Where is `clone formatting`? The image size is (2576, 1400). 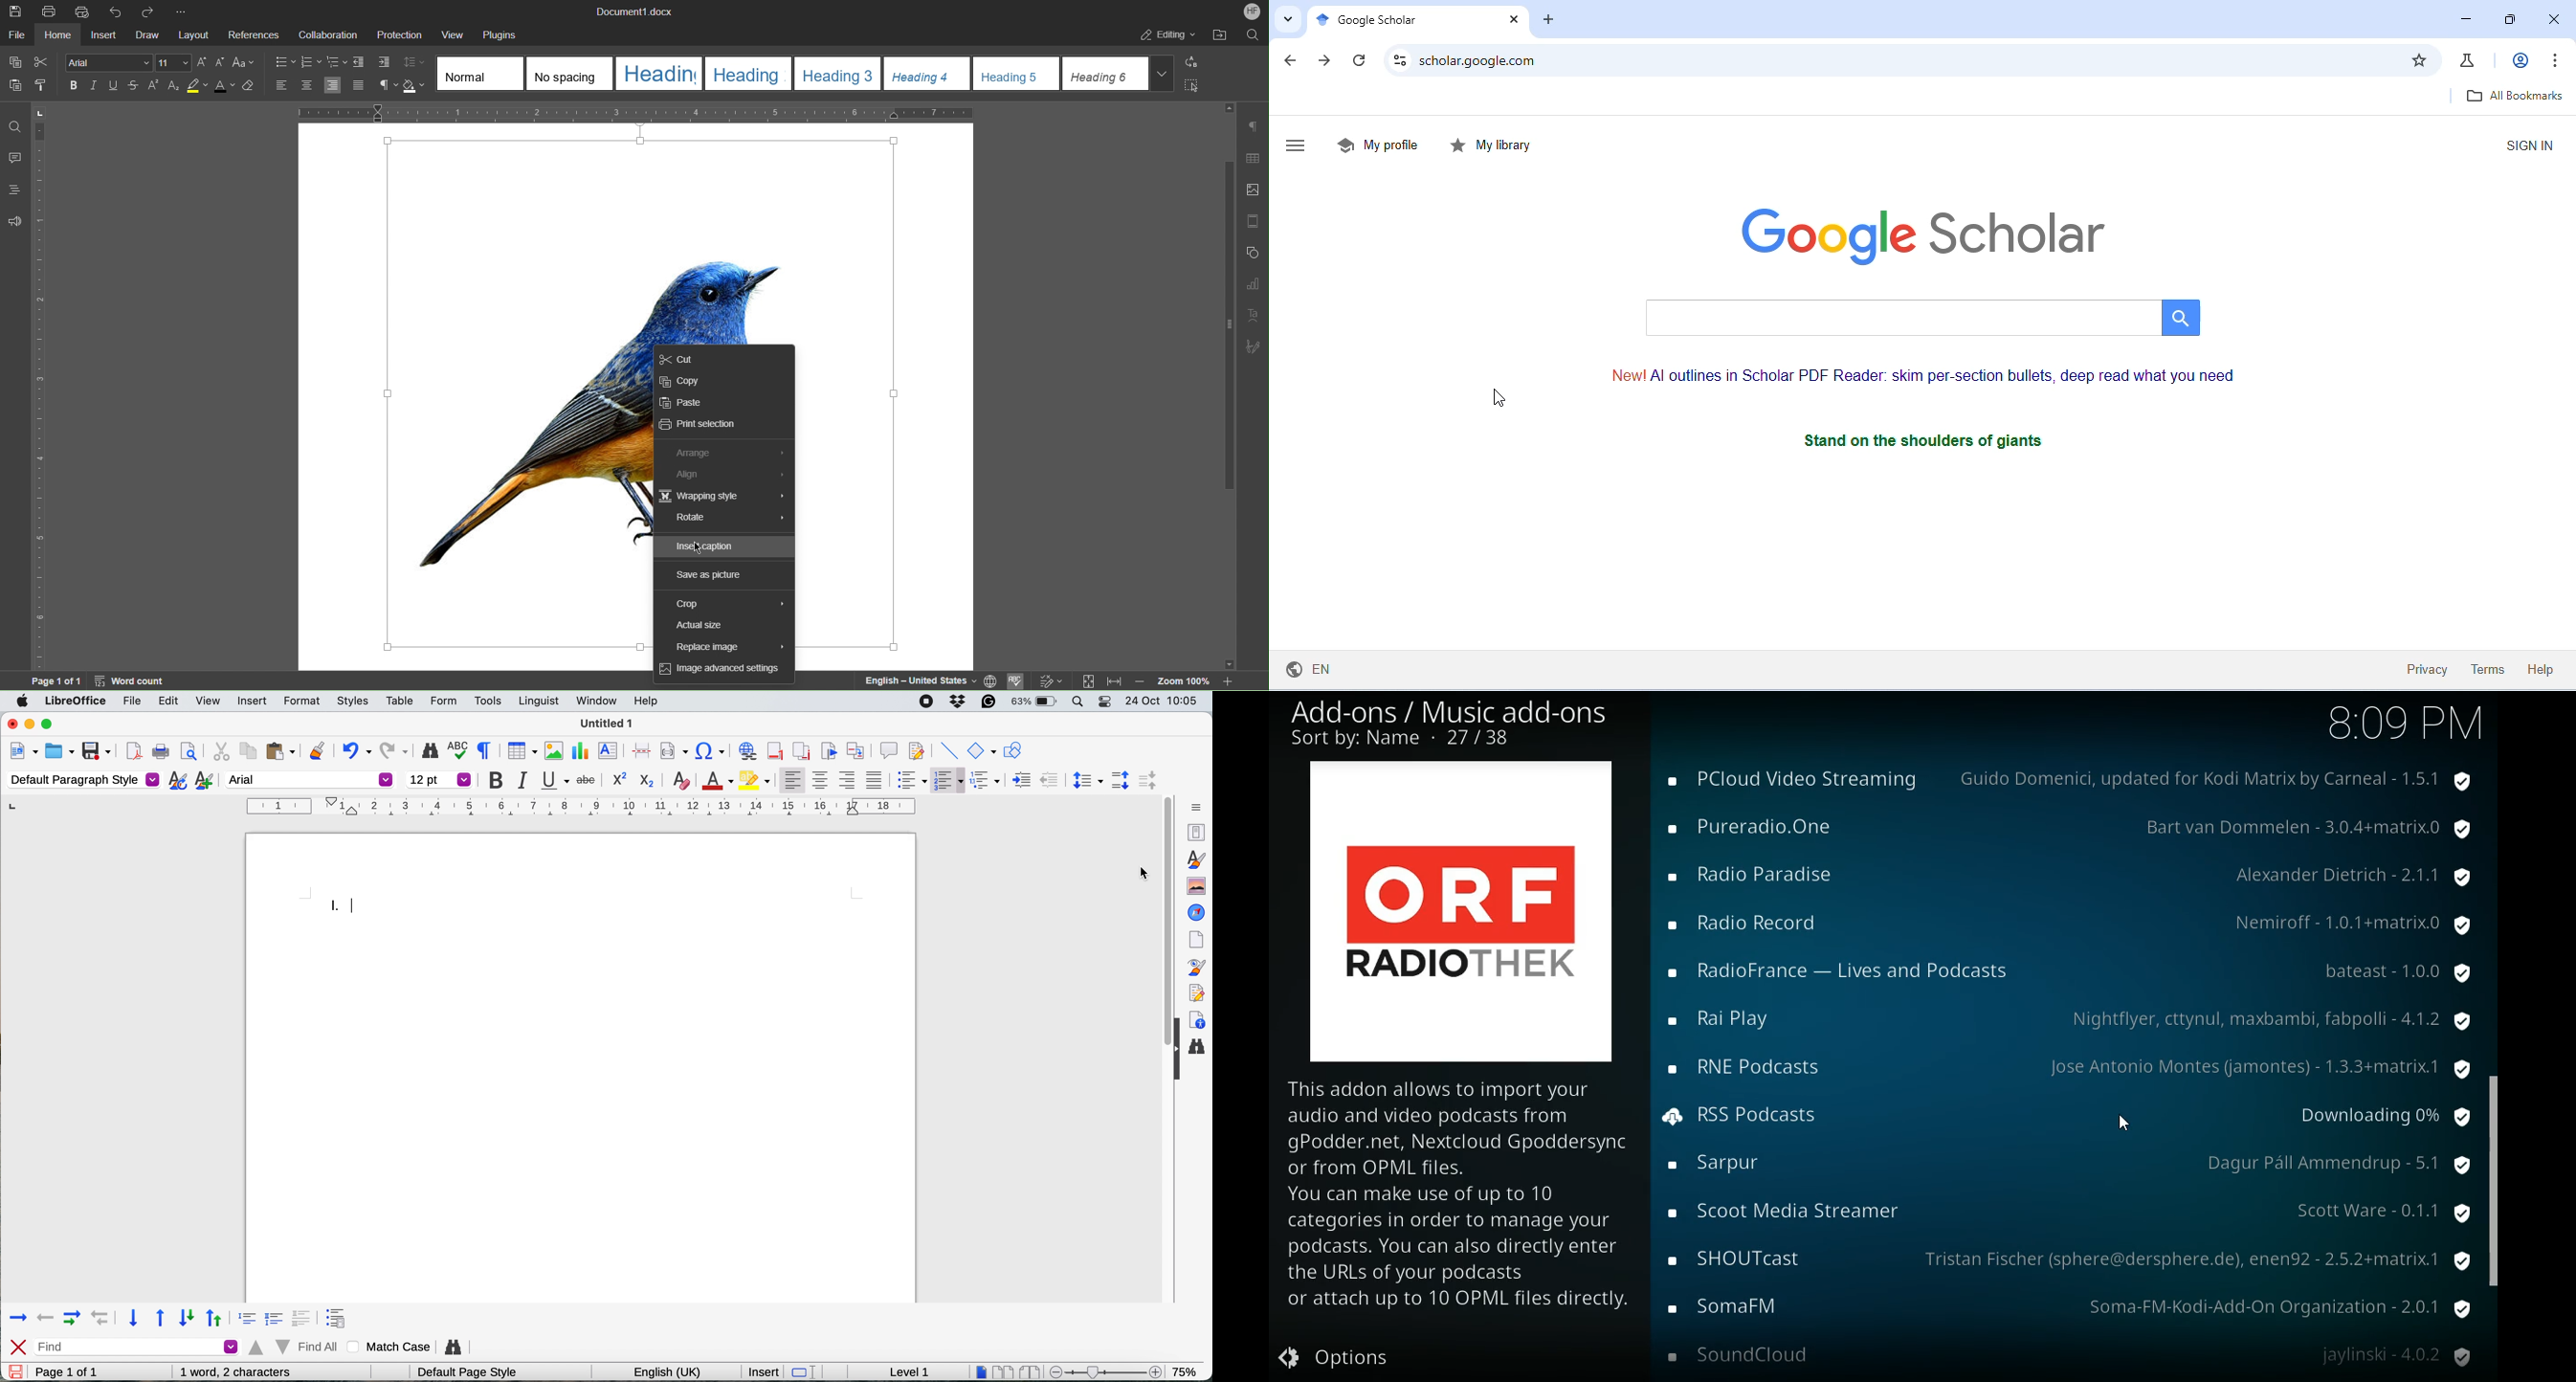 clone formatting is located at coordinates (317, 749).